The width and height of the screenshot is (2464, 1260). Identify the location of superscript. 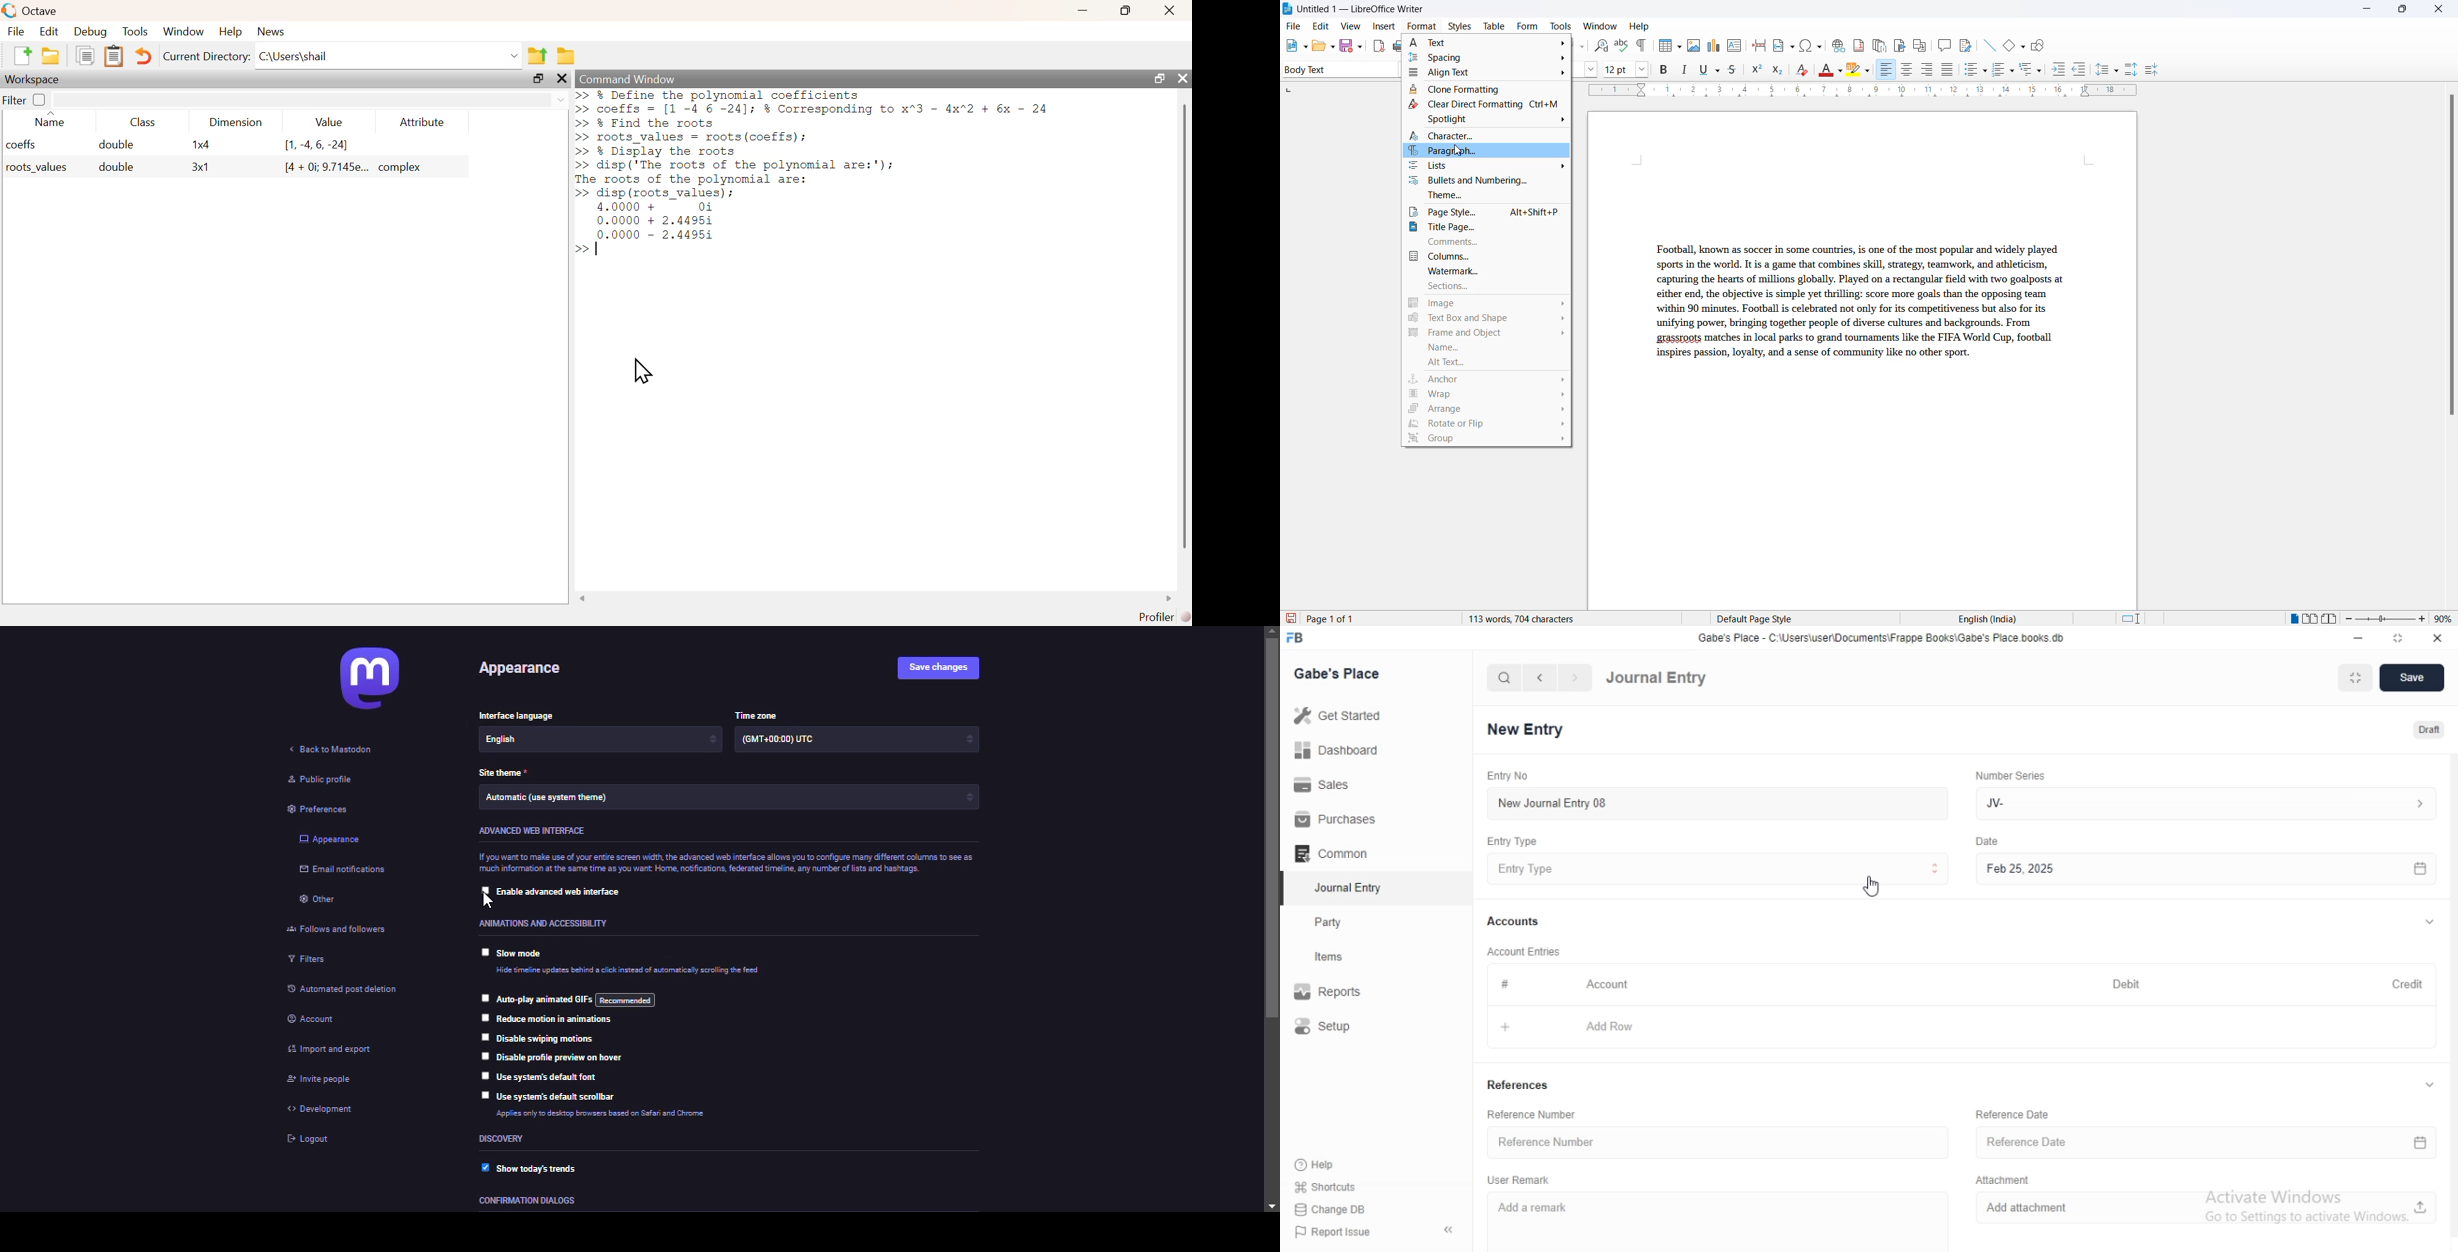
(1757, 71).